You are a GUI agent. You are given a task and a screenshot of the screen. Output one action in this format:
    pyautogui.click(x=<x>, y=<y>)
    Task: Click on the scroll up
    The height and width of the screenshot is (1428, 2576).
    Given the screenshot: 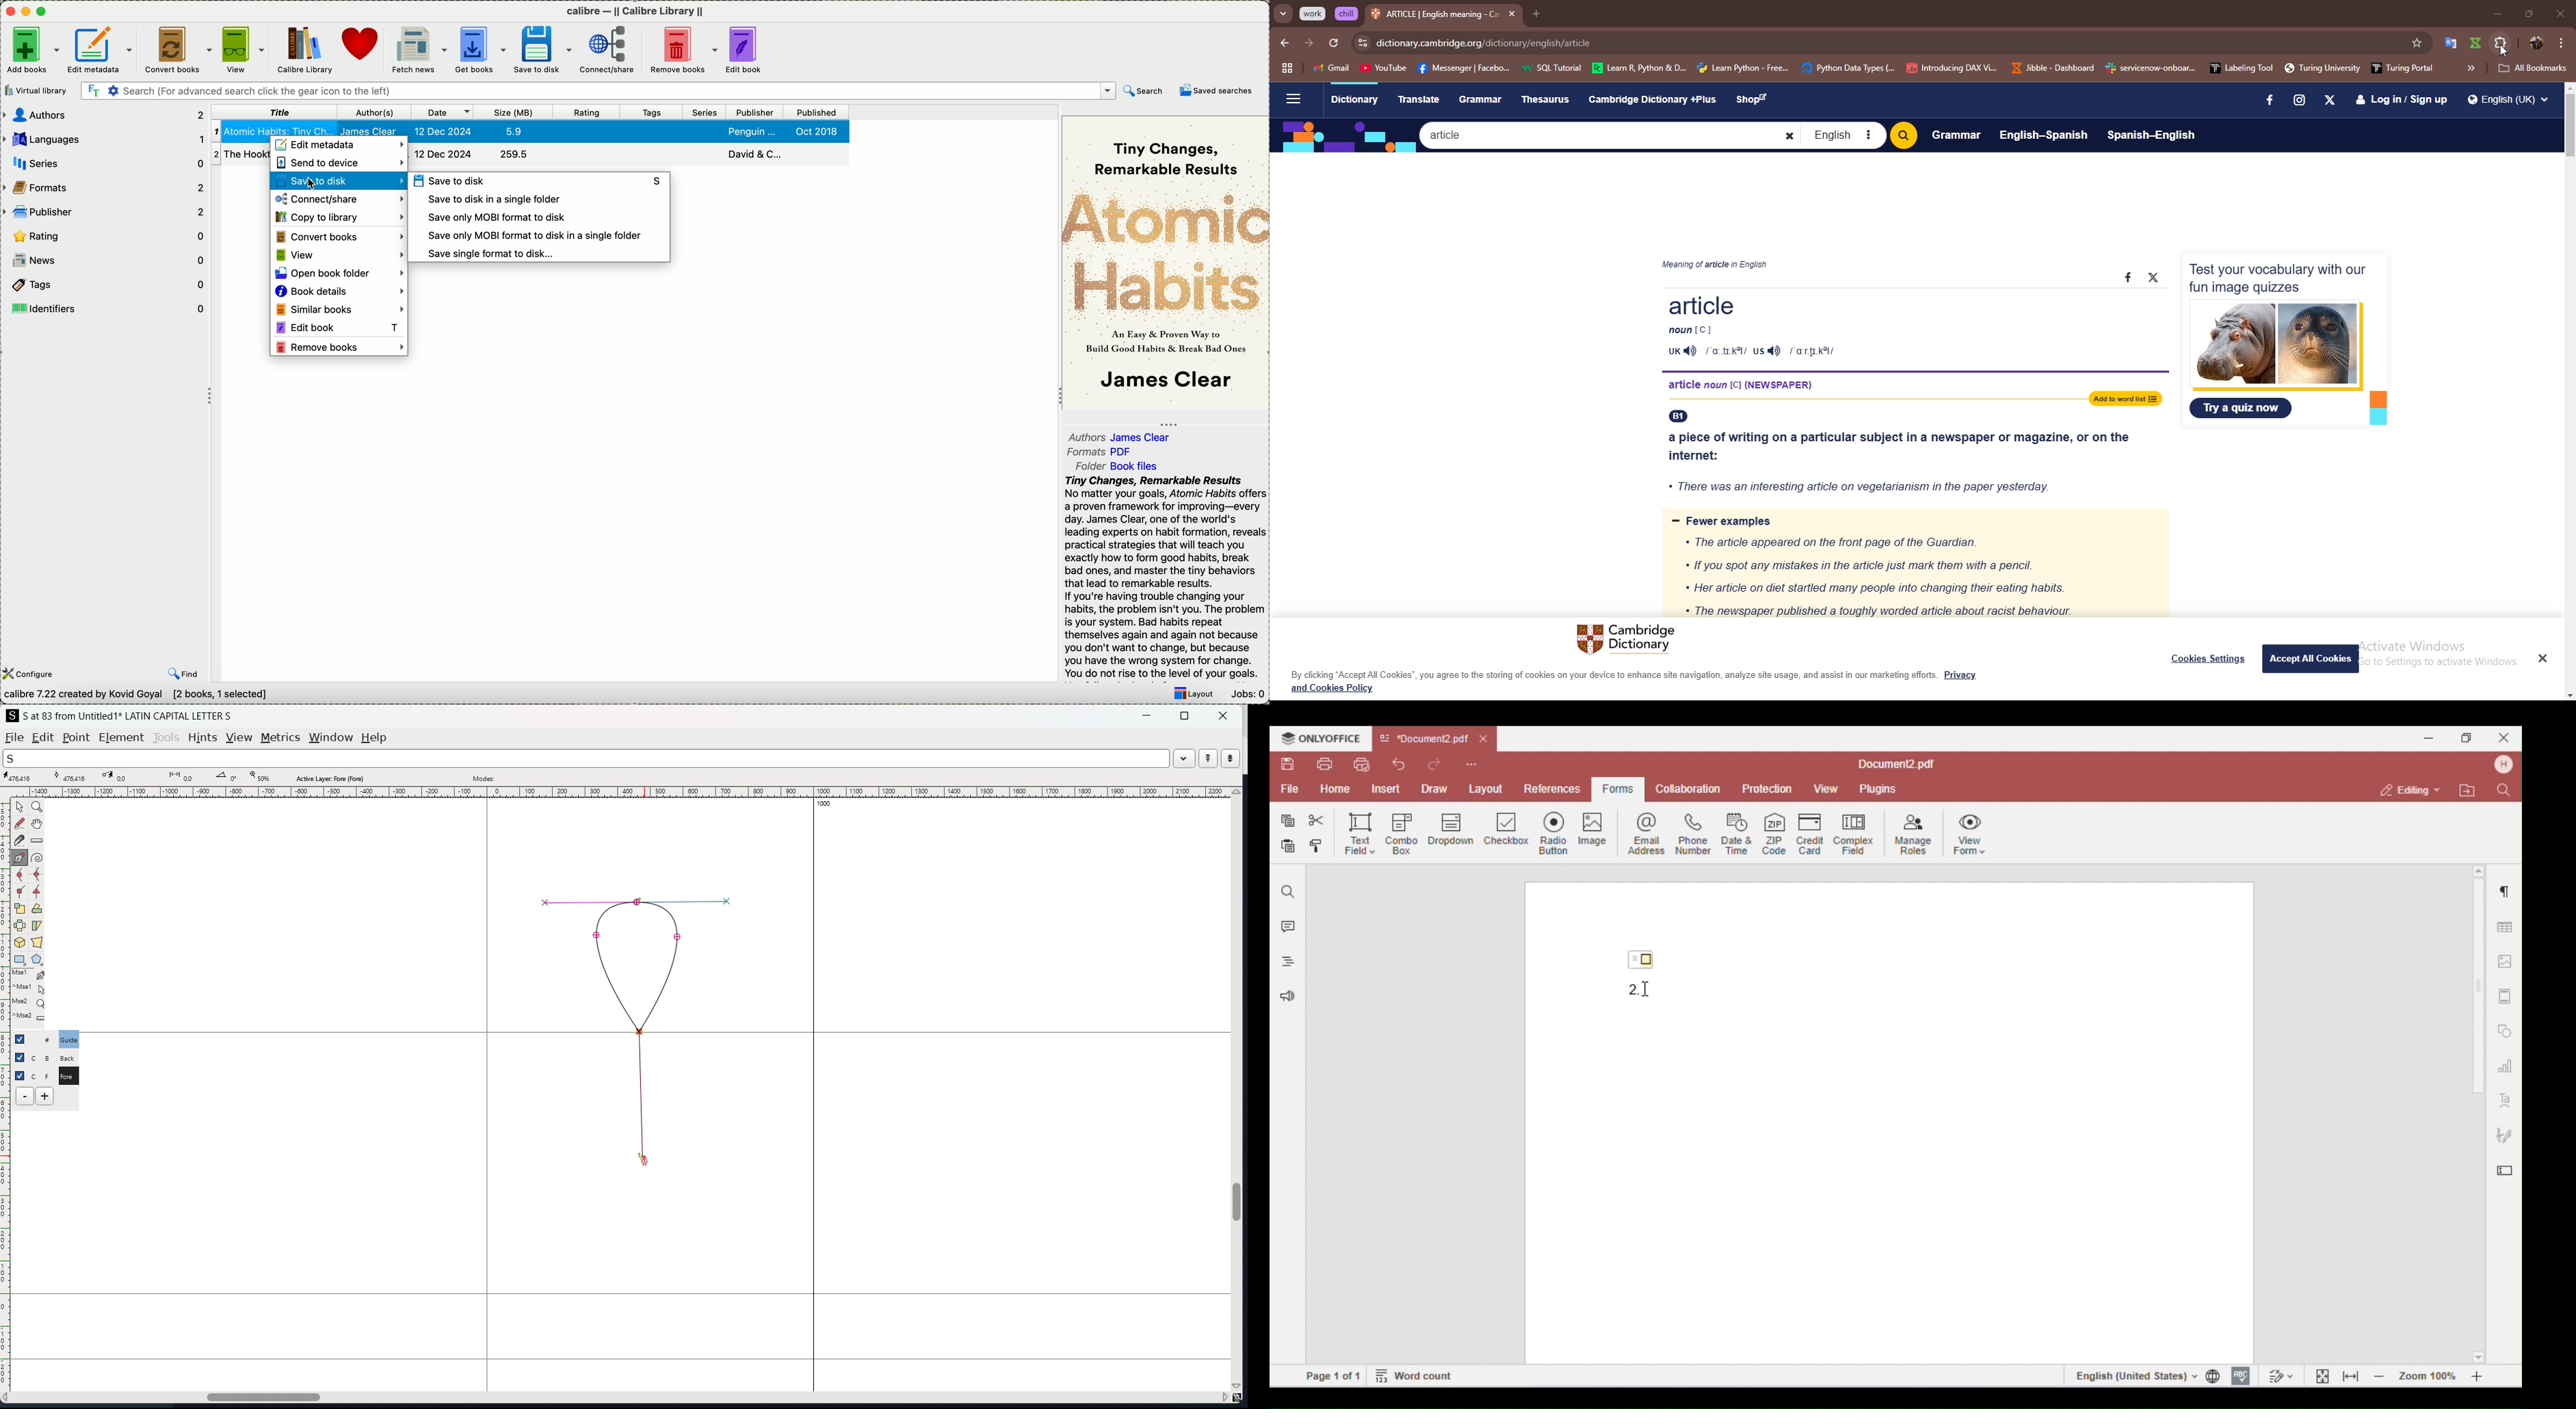 What is the action you would take?
    pyautogui.click(x=2568, y=87)
    